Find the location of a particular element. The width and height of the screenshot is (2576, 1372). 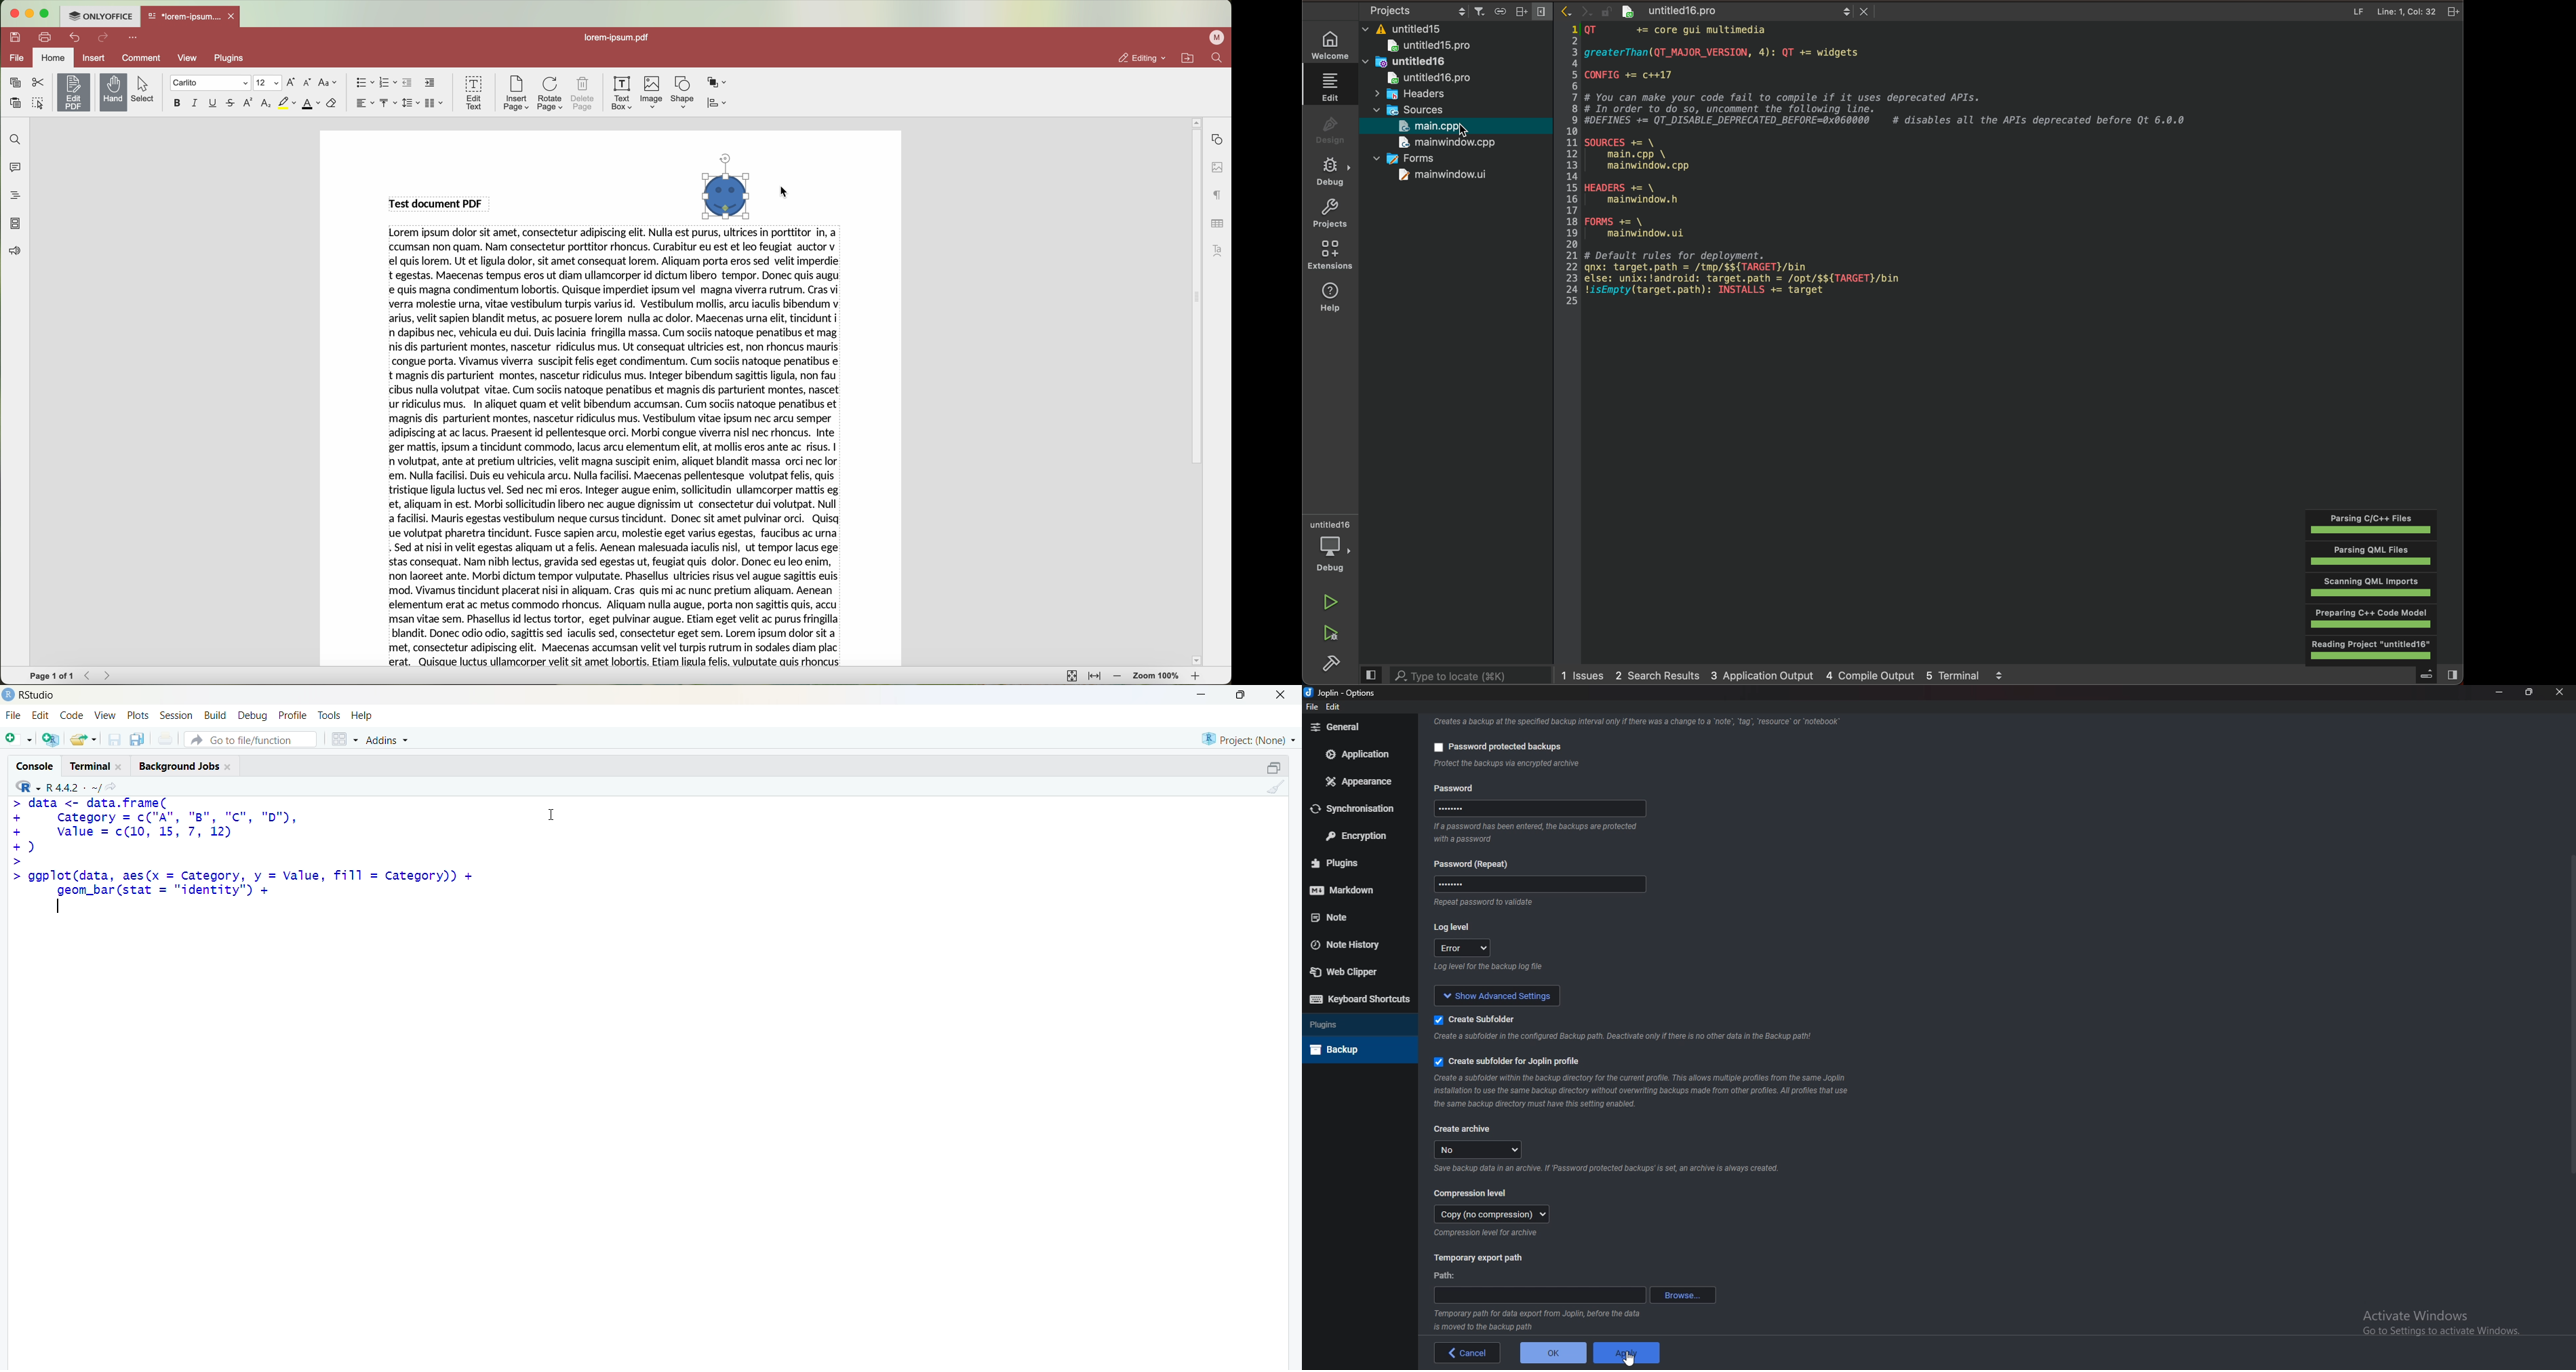

plots is located at coordinates (140, 716).